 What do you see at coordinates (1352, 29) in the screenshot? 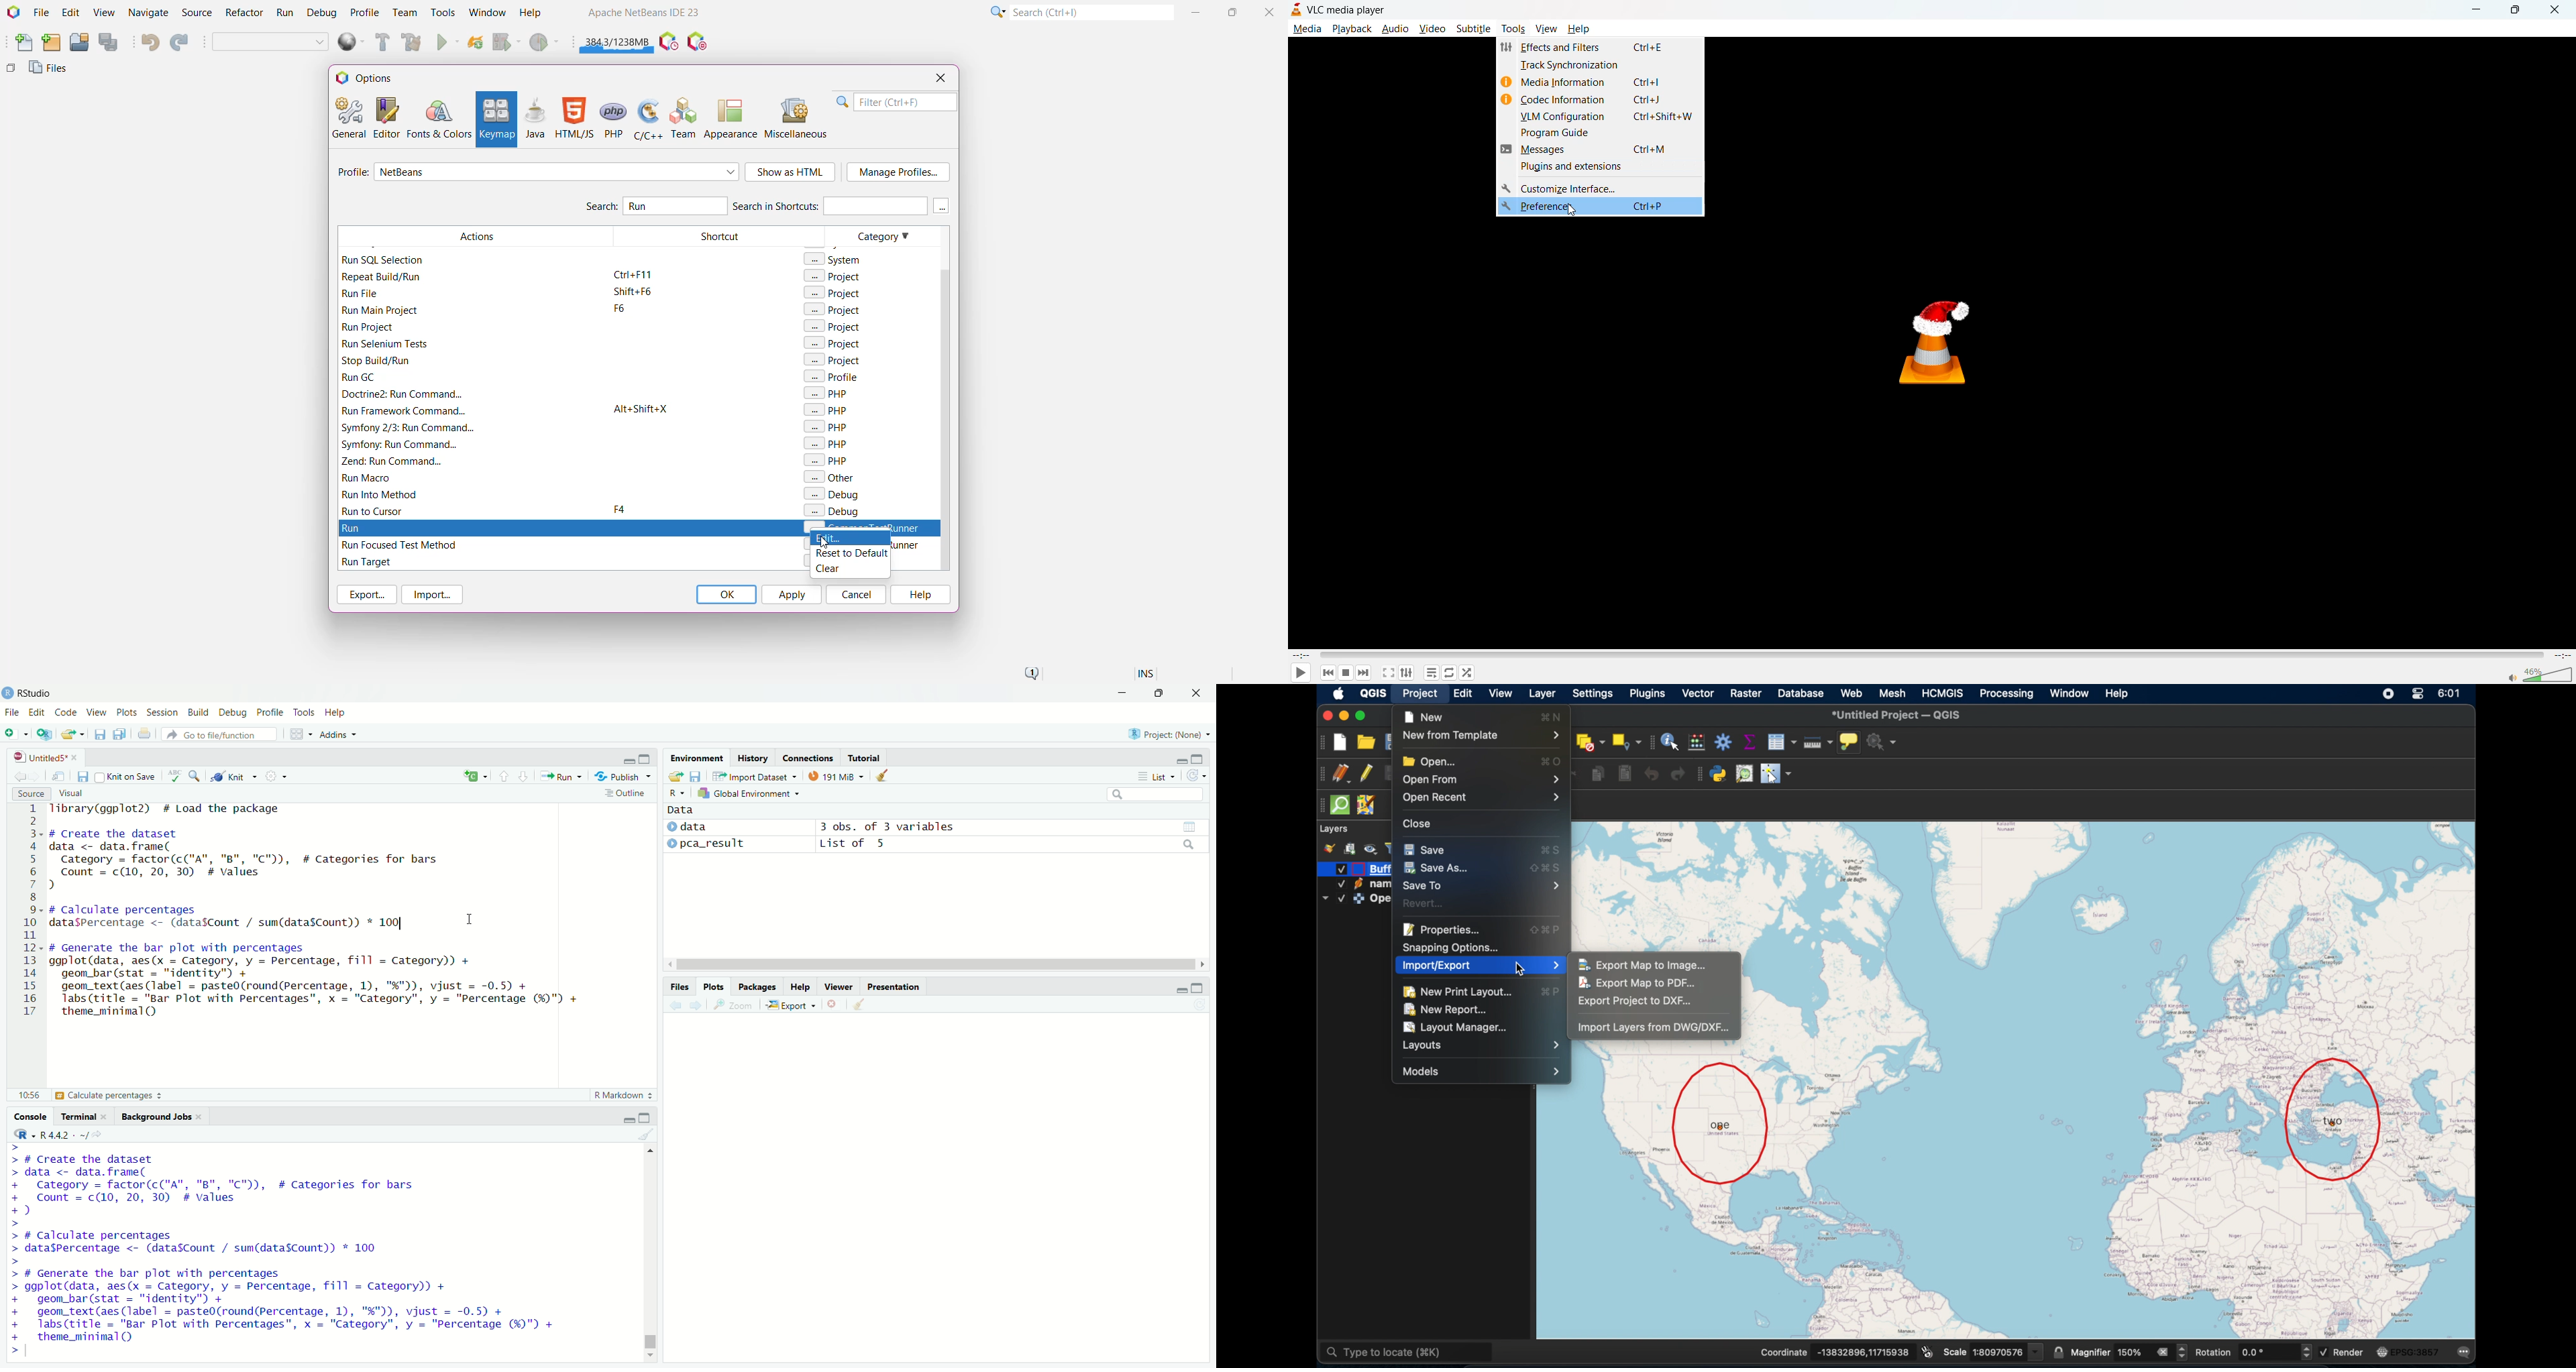
I see `playback` at bounding box center [1352, 29].